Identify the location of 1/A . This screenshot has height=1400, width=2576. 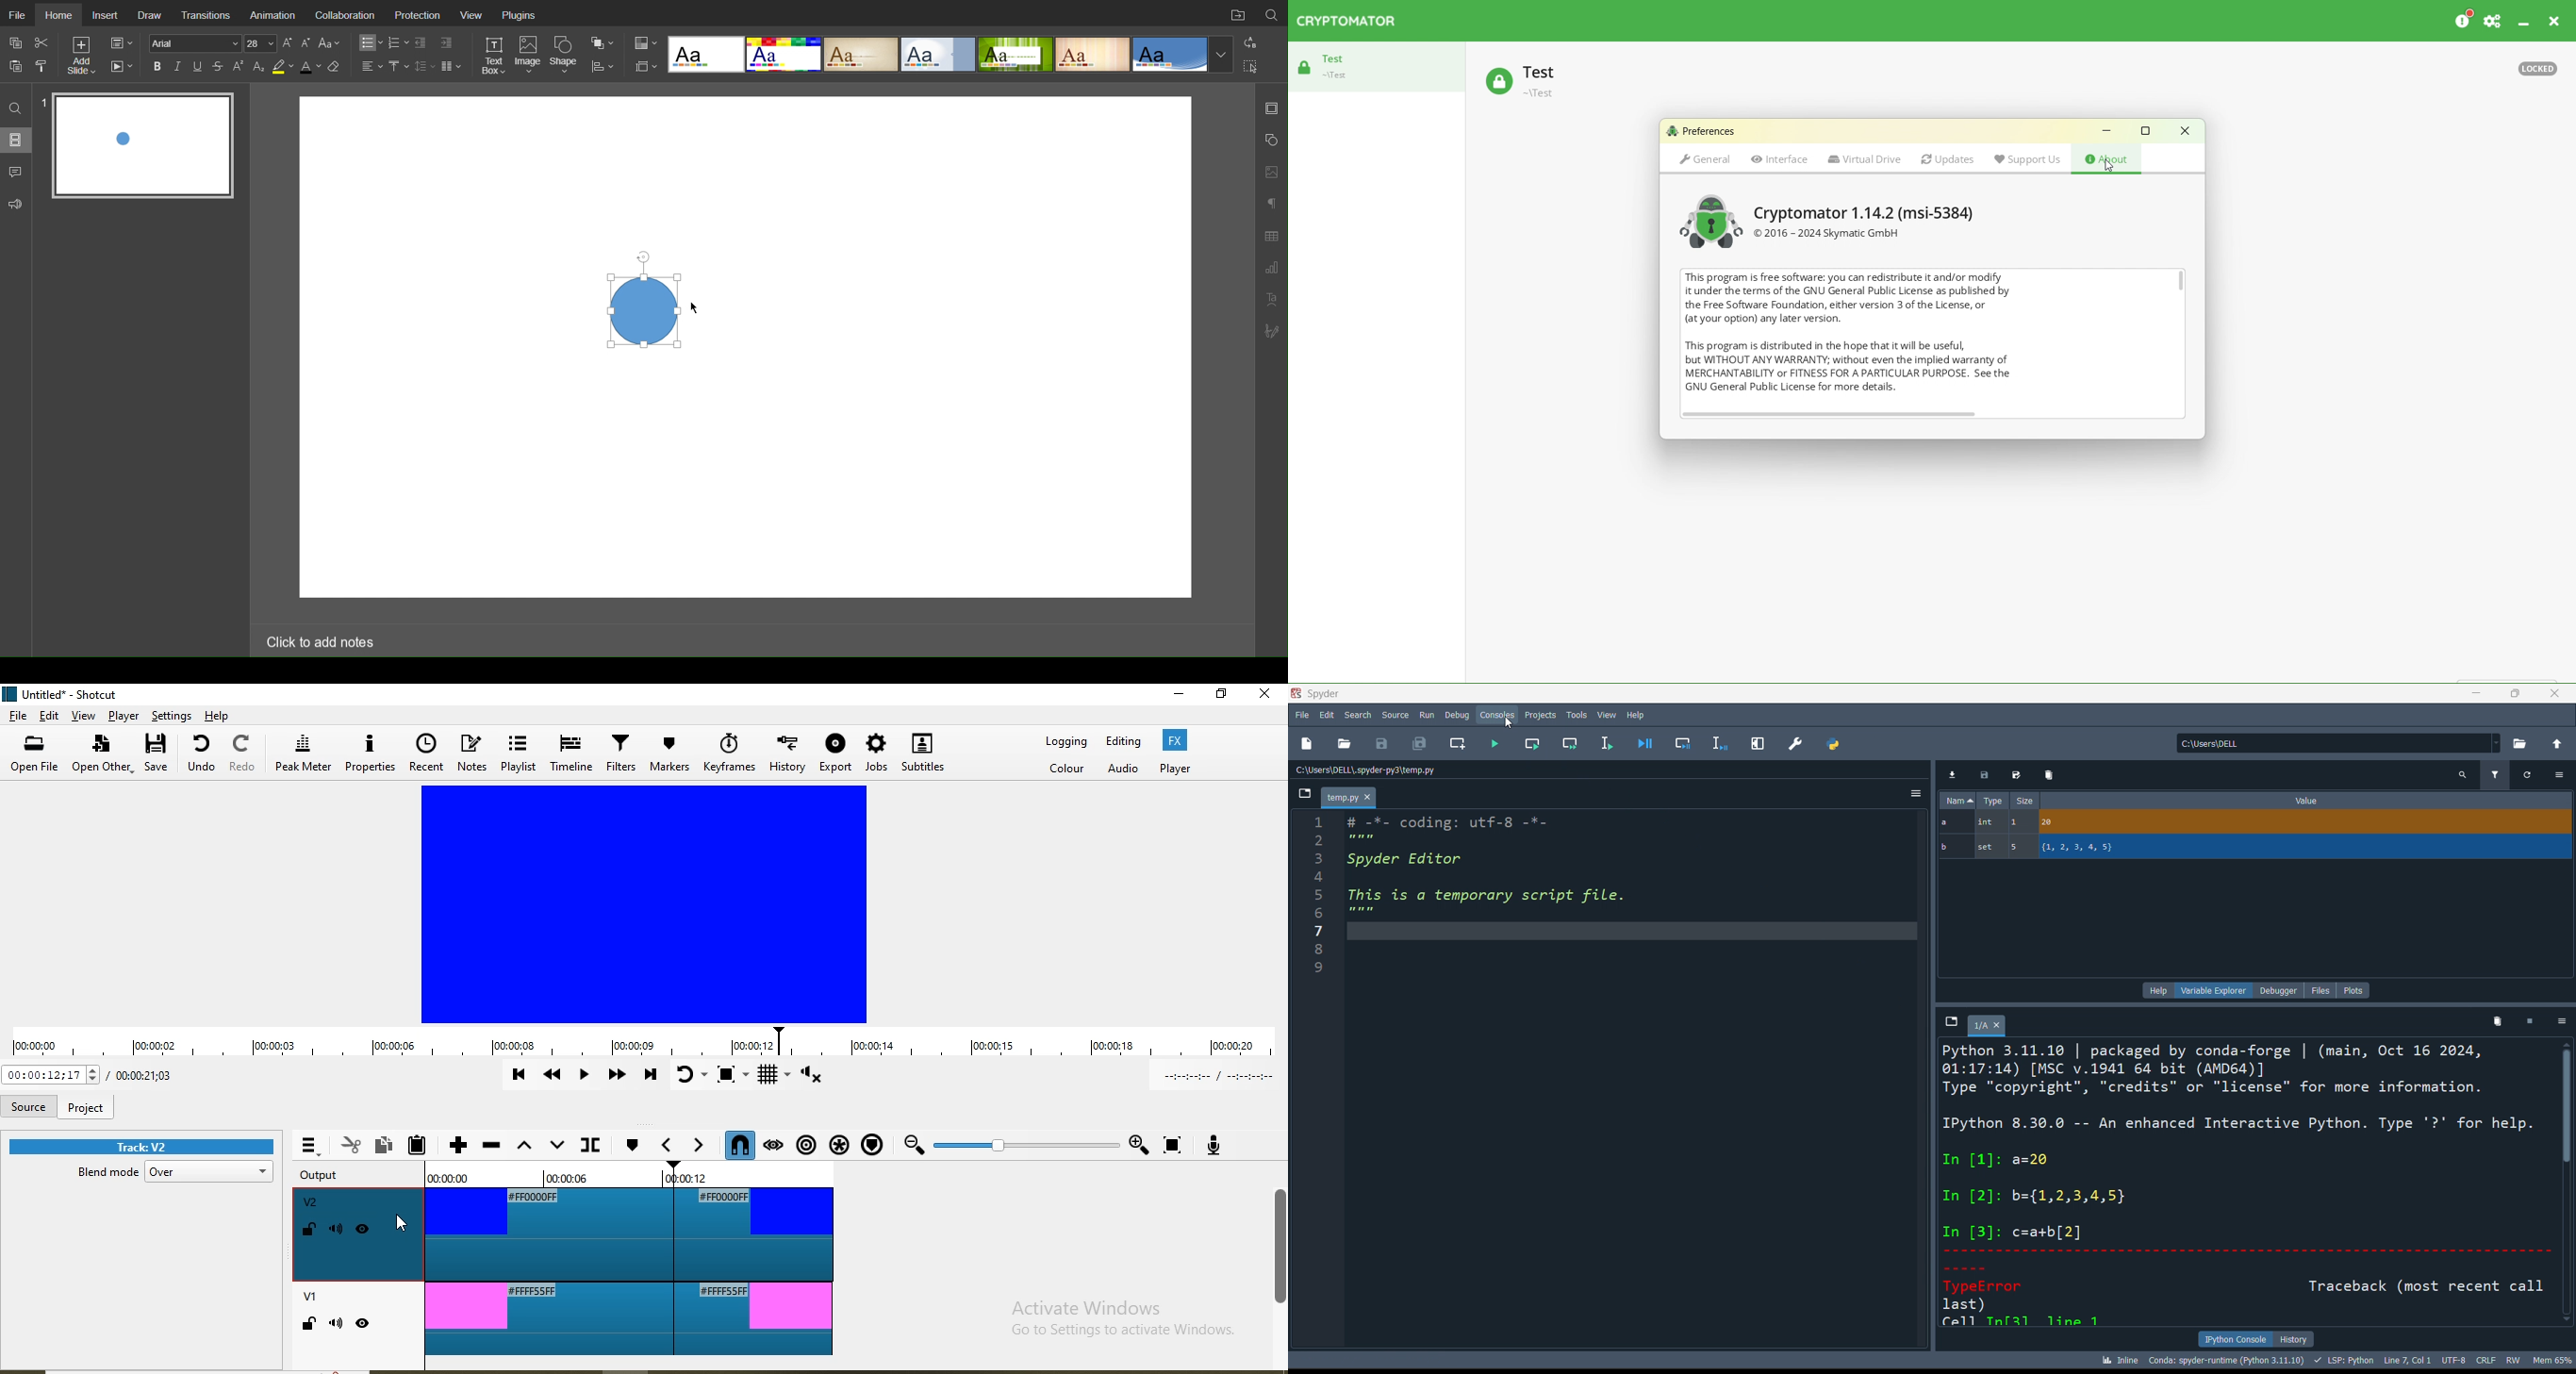
(1987, 1027).